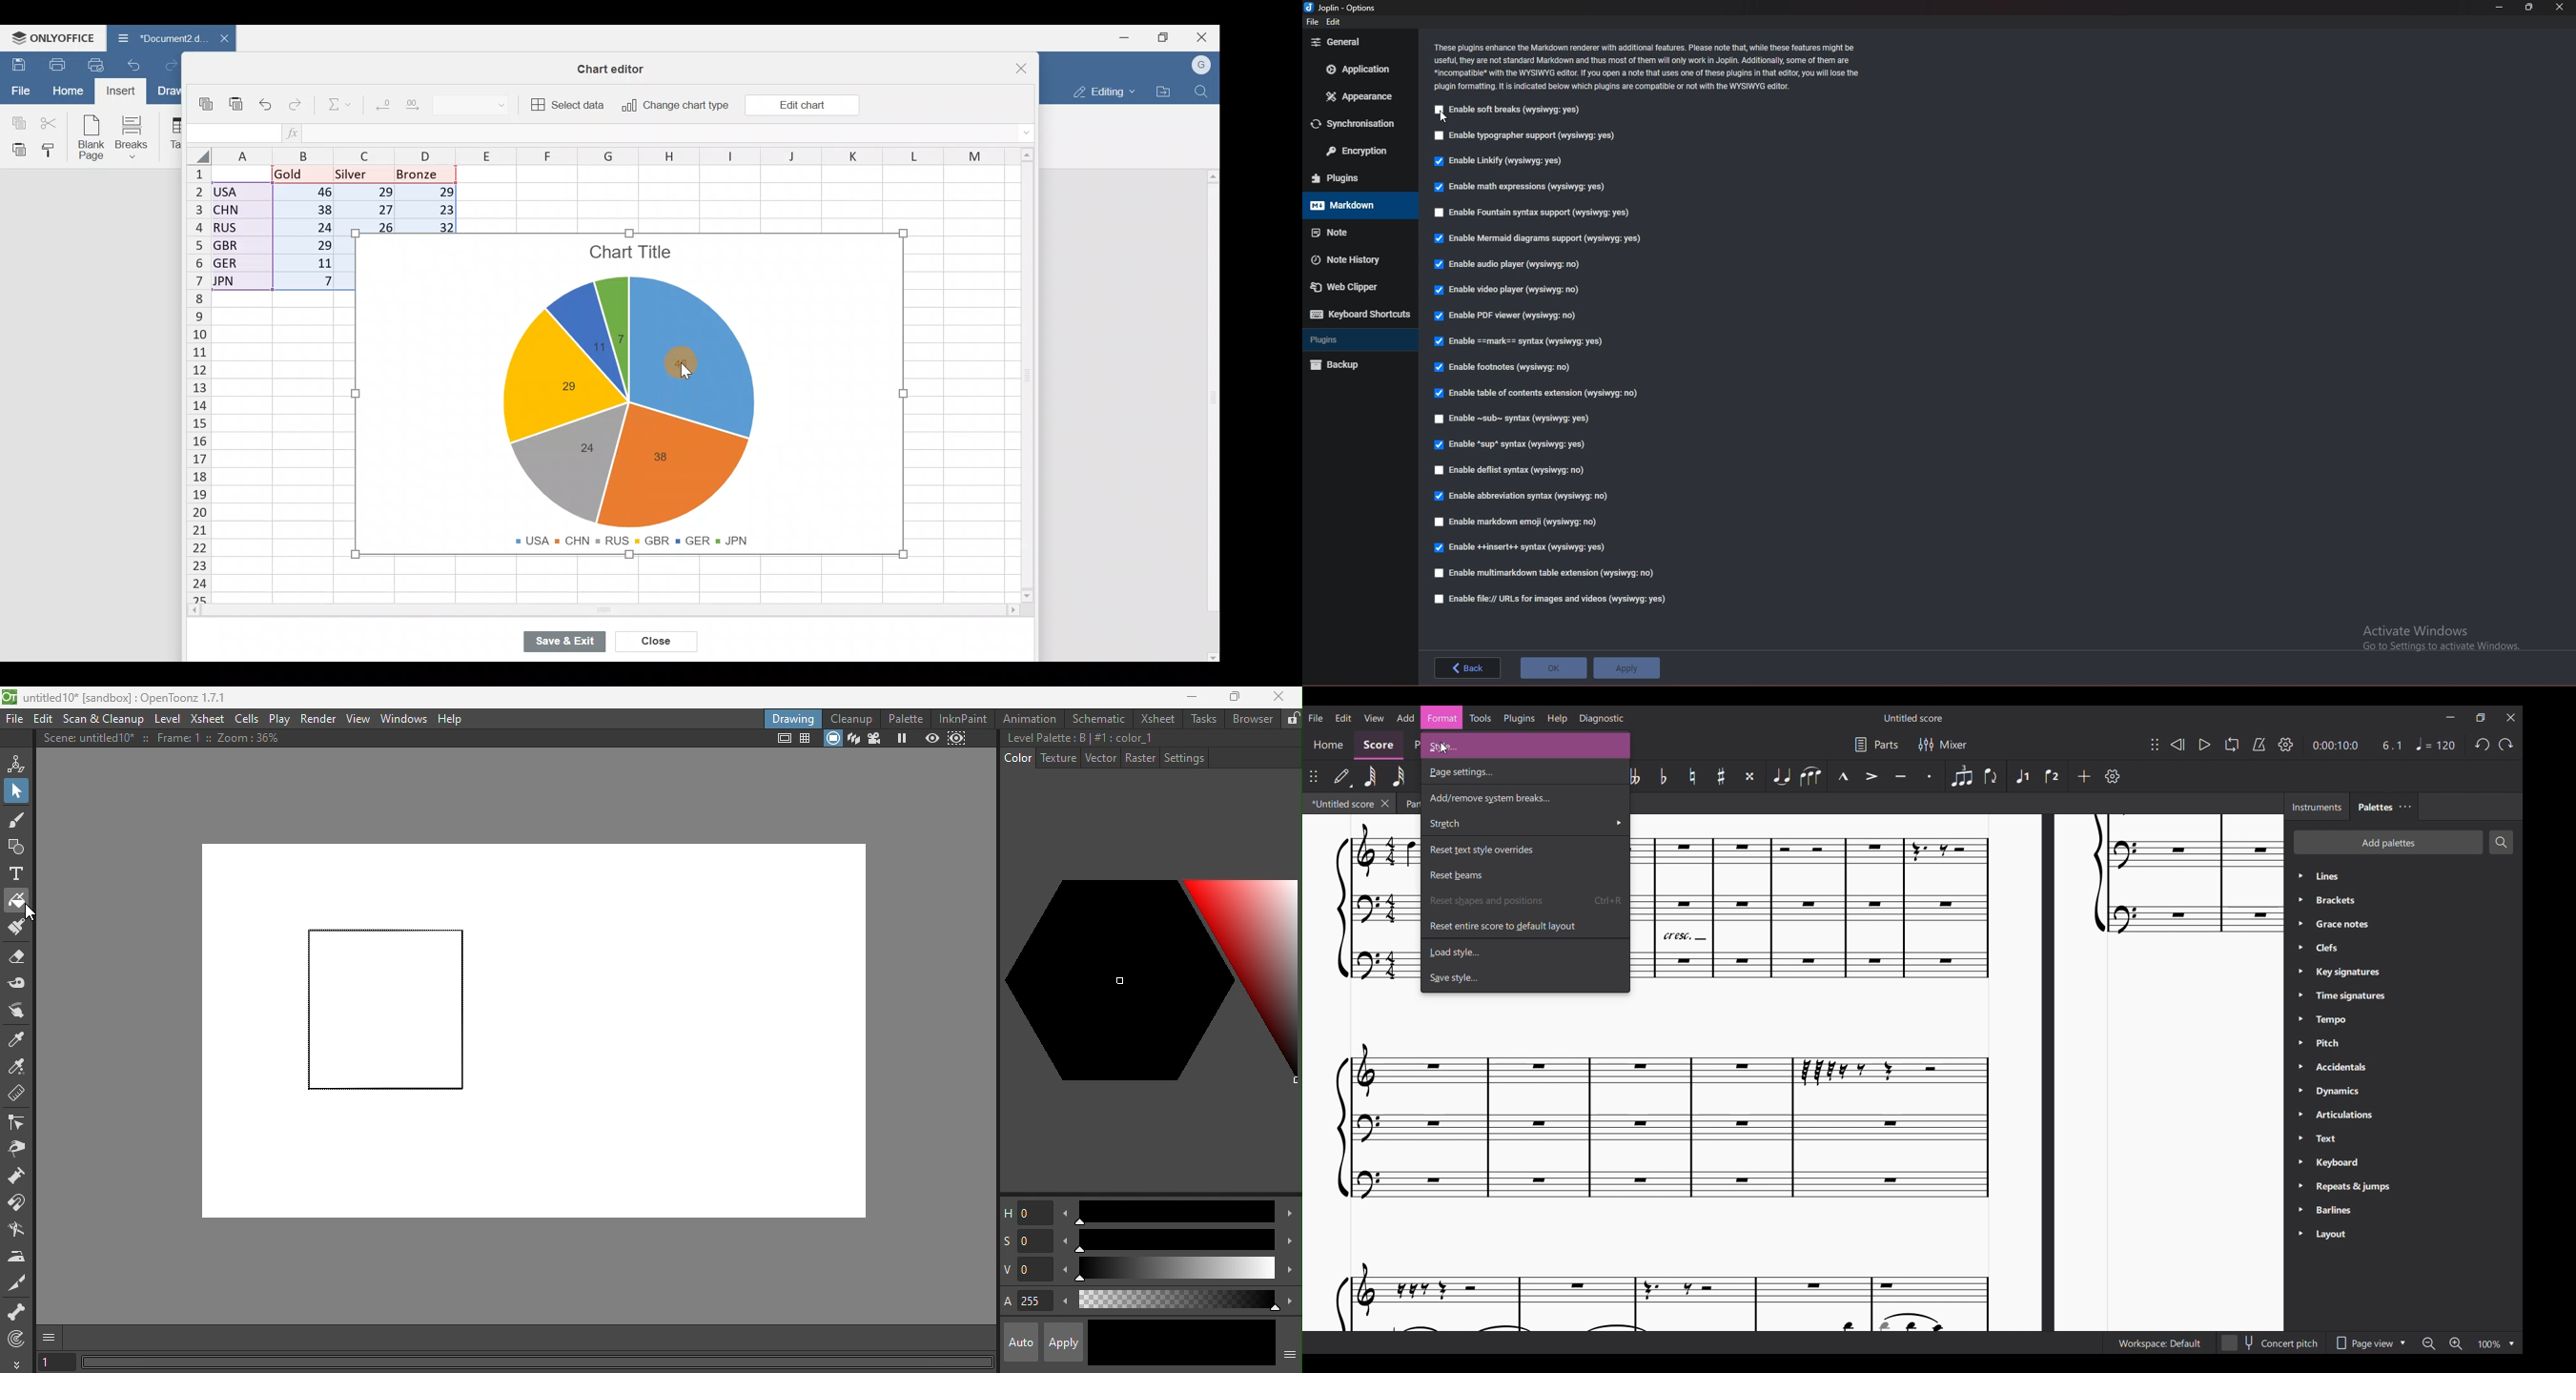  Describe the element at coordinates (232, 133) in the screenshot. I see `Cell name` at that location.